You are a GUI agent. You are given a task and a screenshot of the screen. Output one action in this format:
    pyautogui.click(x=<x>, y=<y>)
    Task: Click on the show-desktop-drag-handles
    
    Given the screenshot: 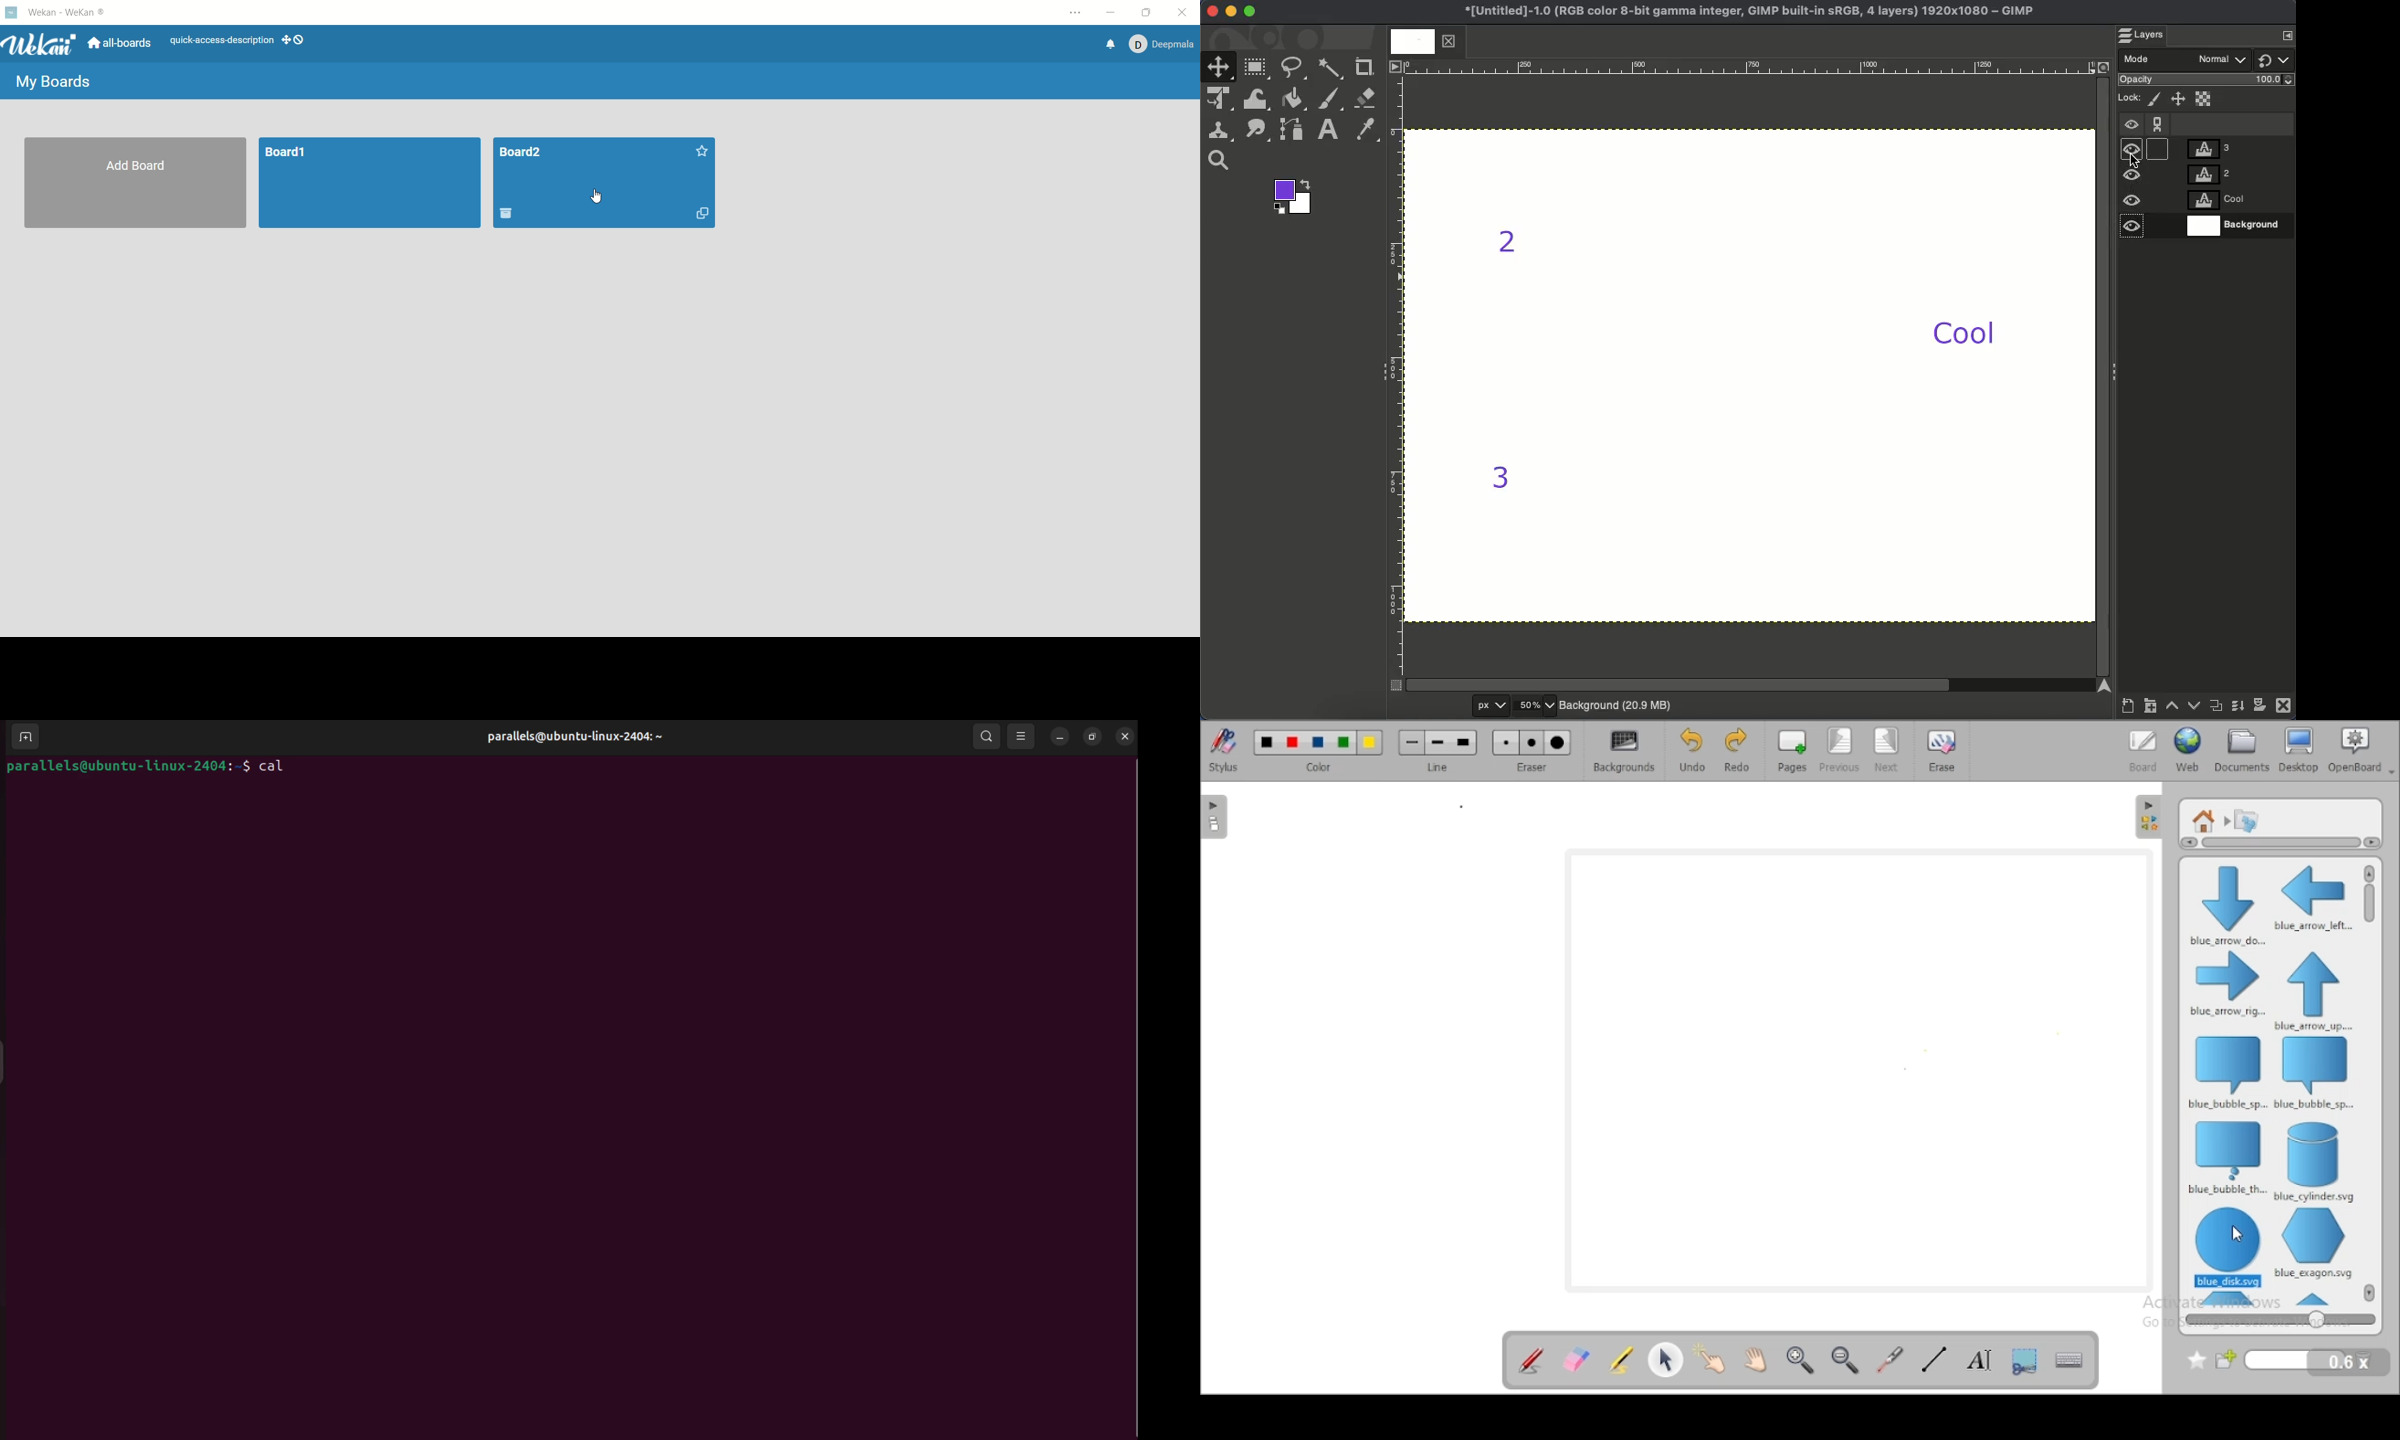 What is the action you would take?
    pyautogui.click(x=299, y=40)
    